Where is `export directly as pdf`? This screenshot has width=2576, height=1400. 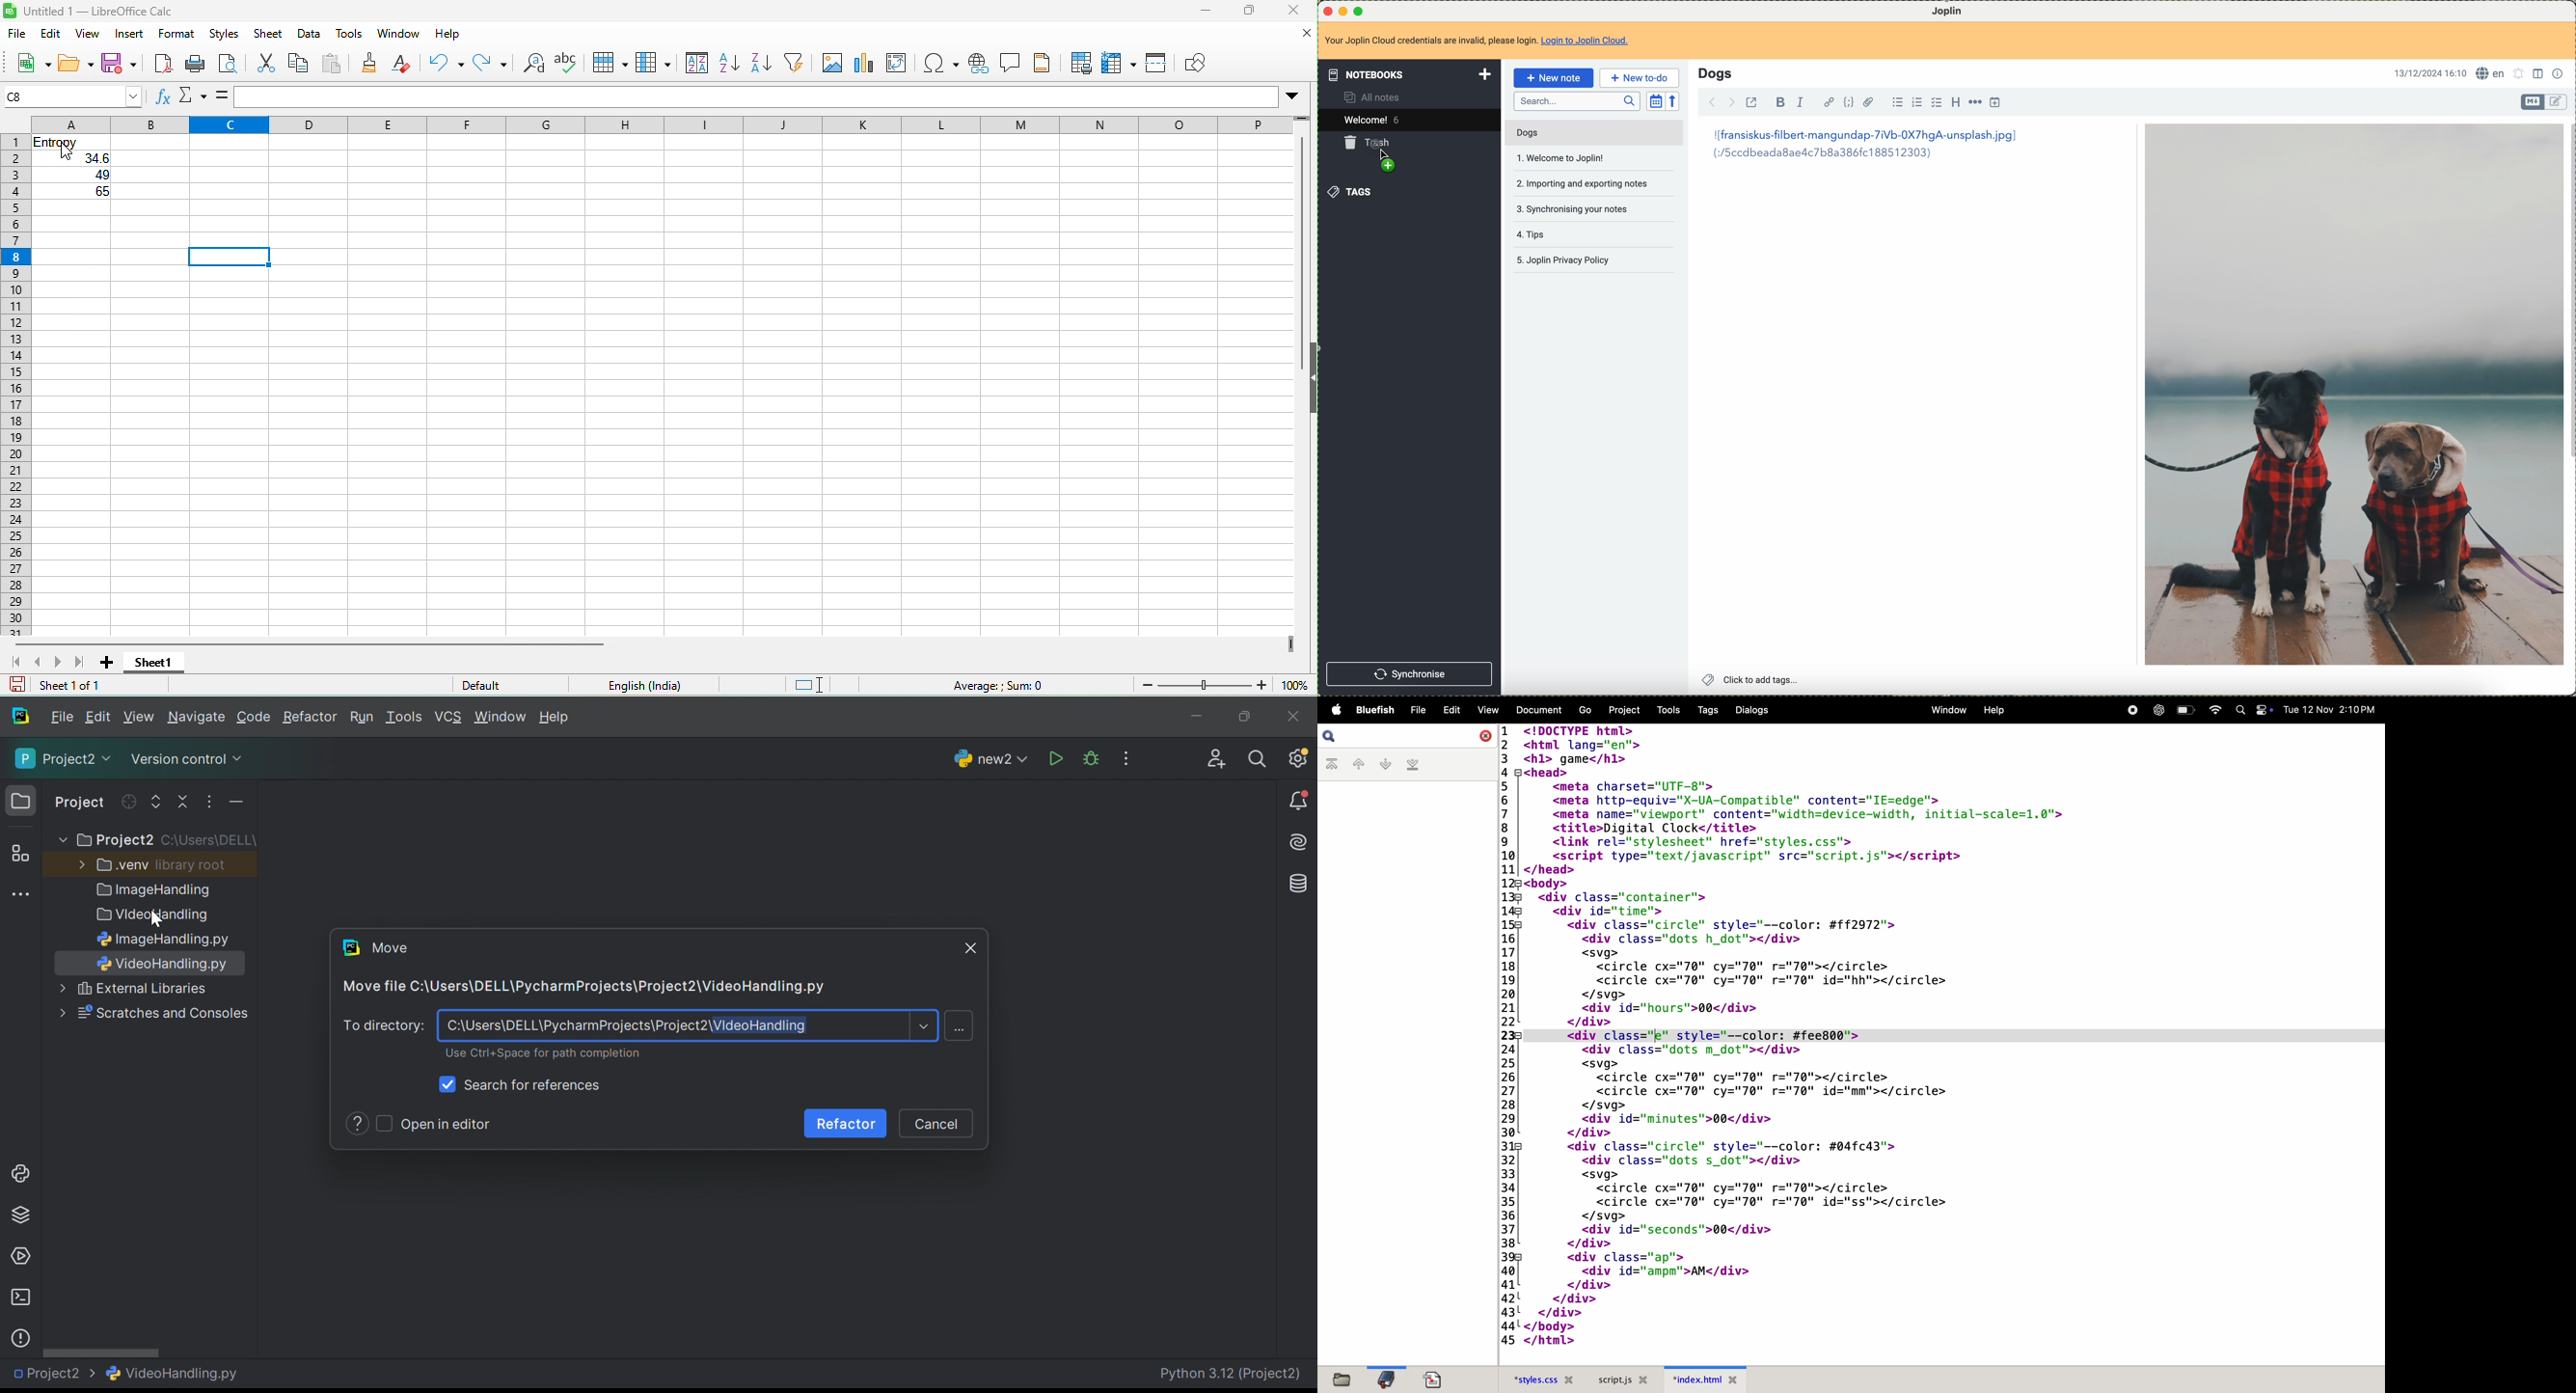
export directly as pdf is located at coordinates (166, 63).